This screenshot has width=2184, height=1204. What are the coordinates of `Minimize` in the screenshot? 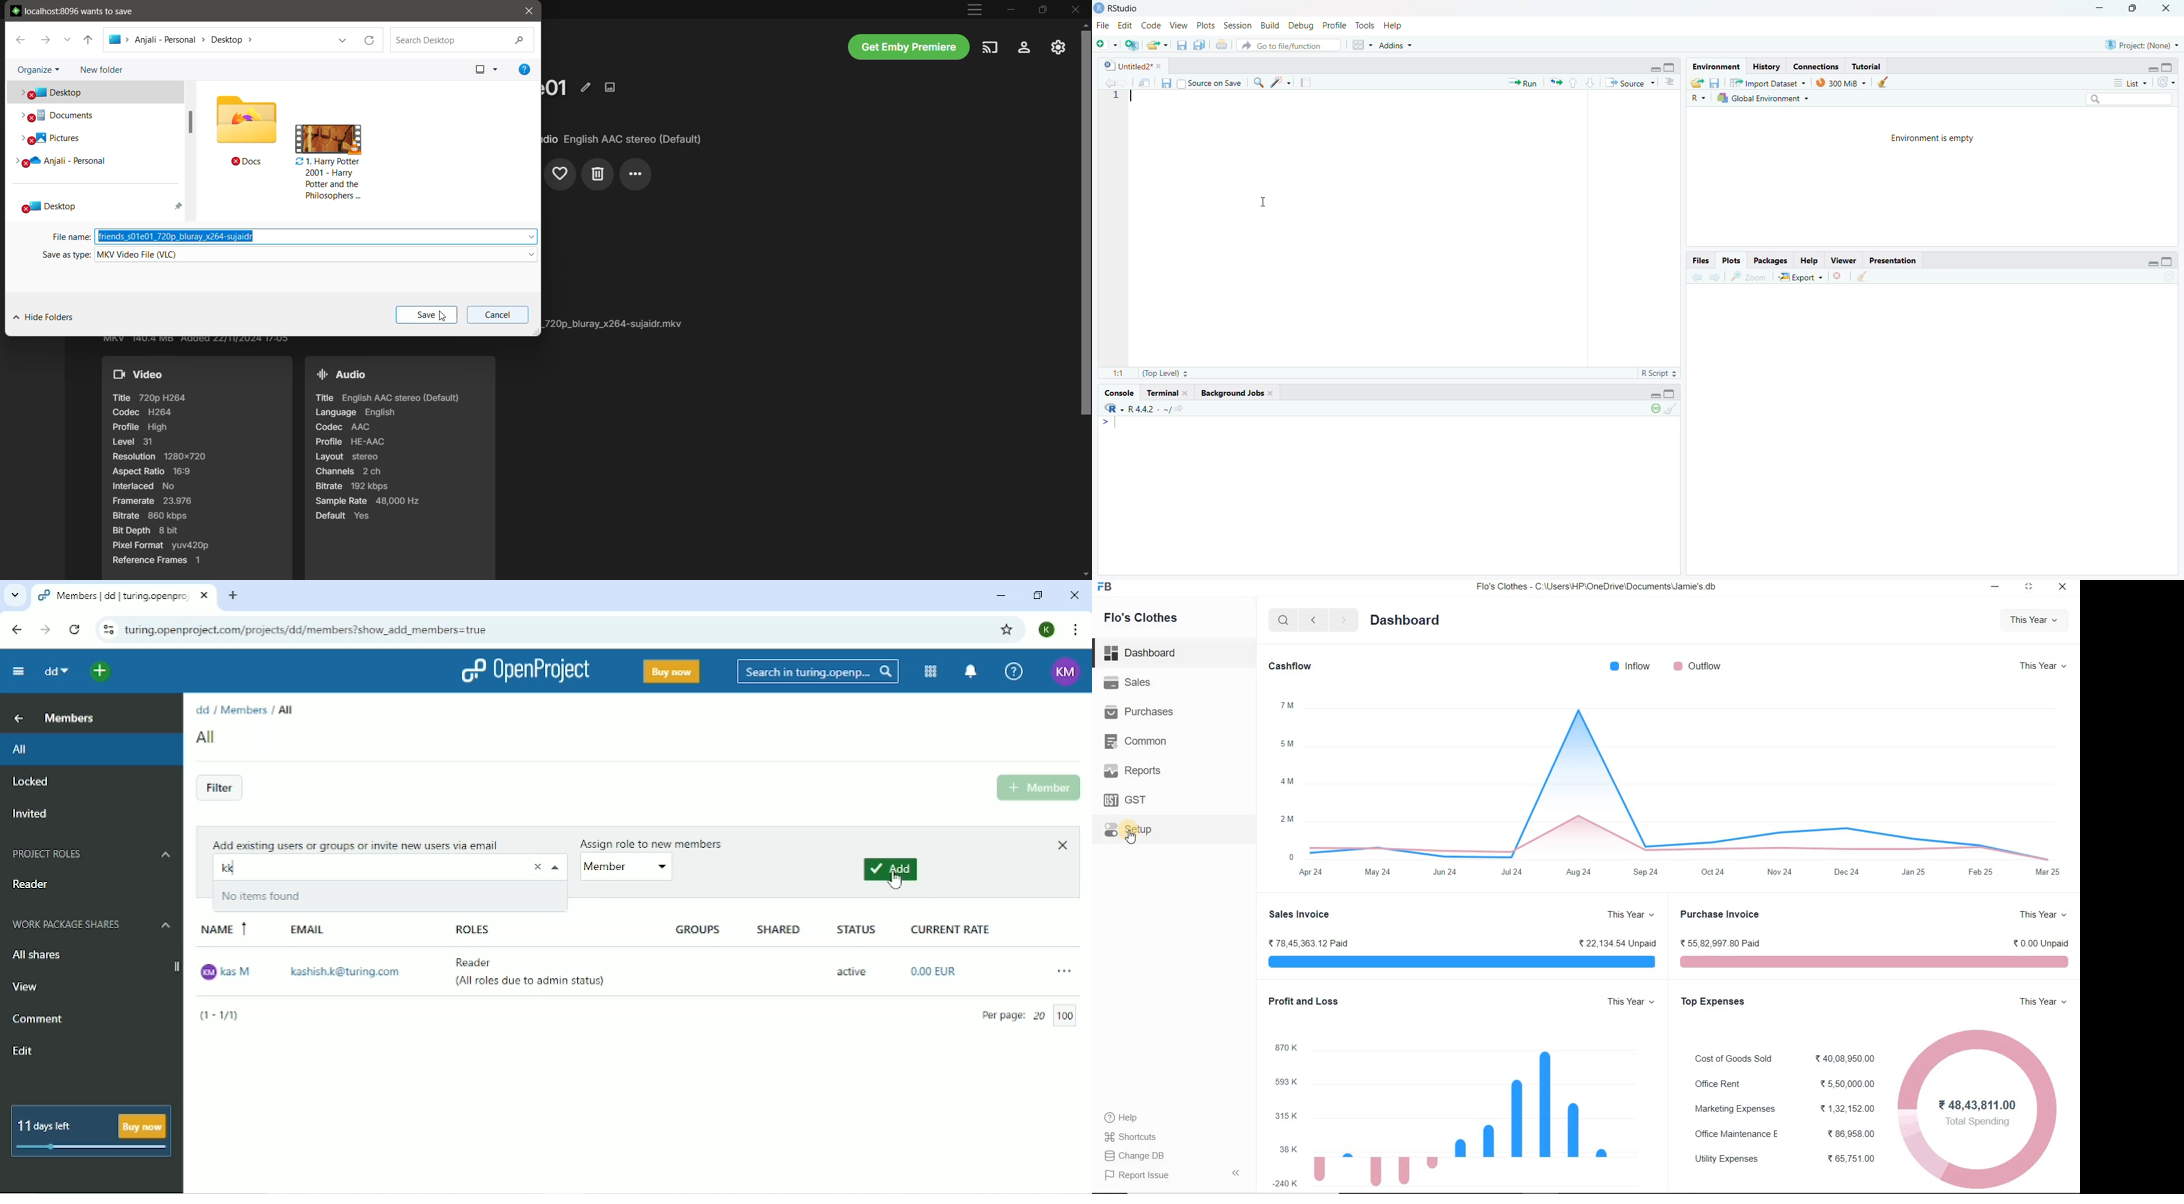 It's located at (1000, 595).